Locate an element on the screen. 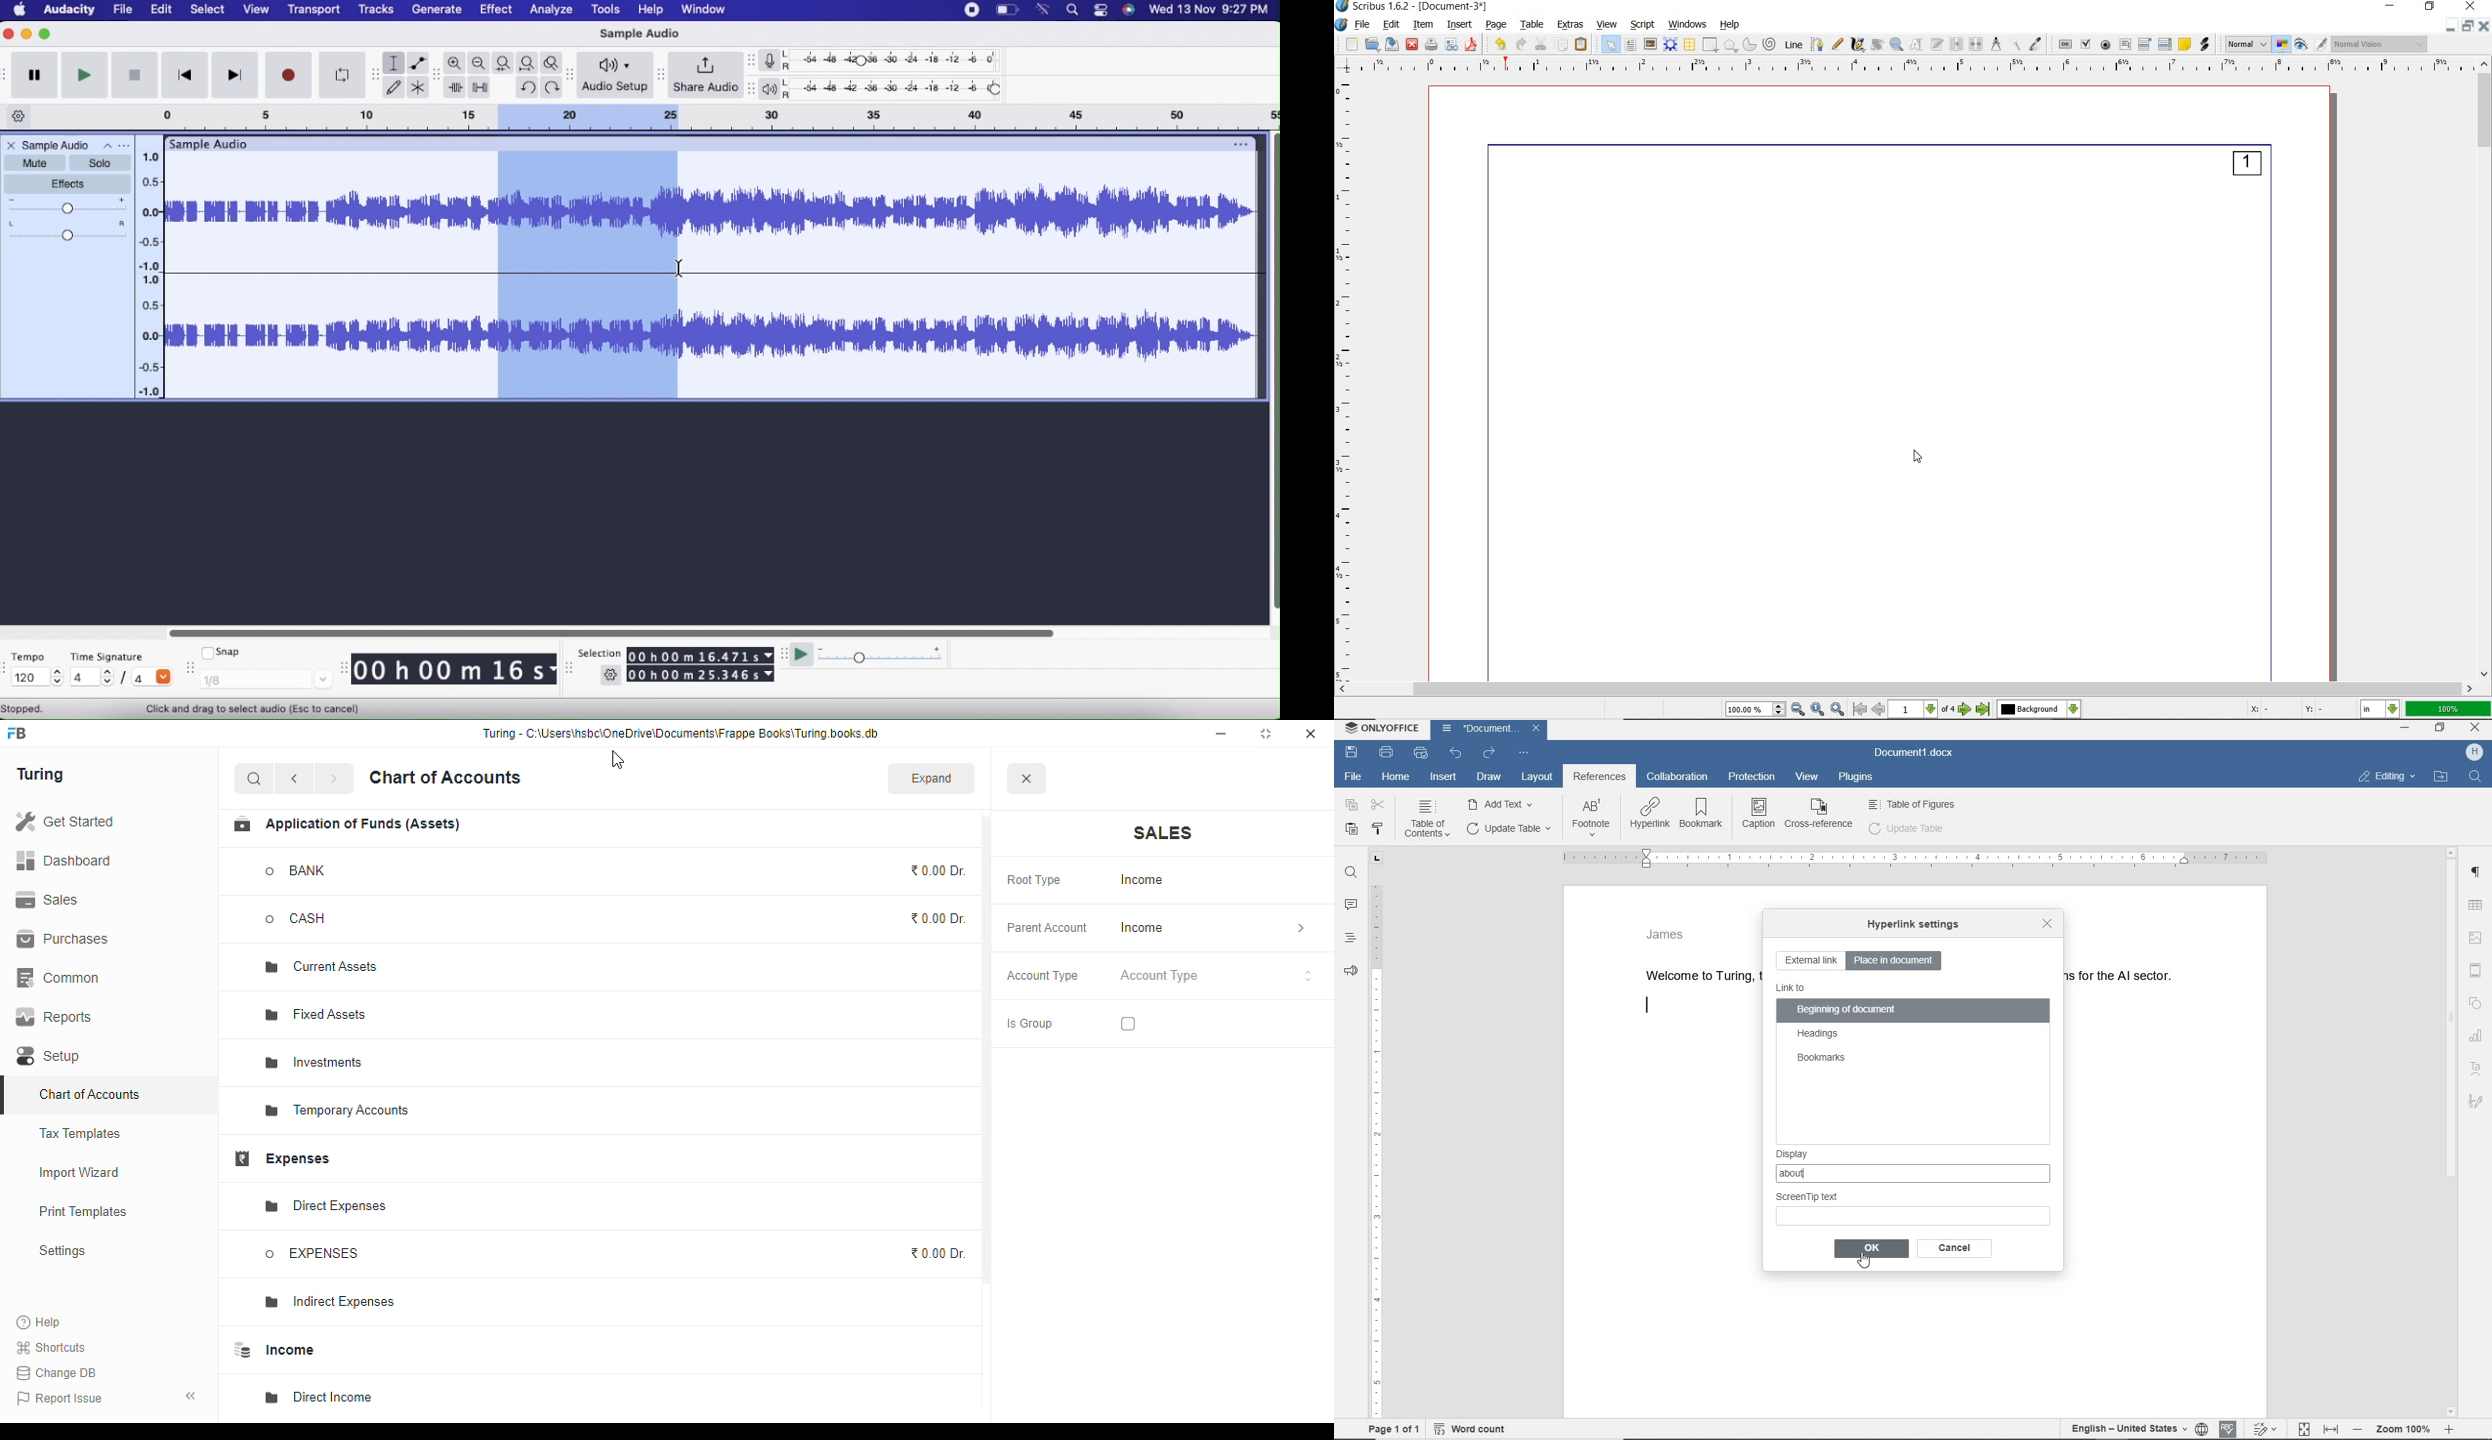 The image size is (2492, 1456). direct expenses is located at coordinates (324, 1206).